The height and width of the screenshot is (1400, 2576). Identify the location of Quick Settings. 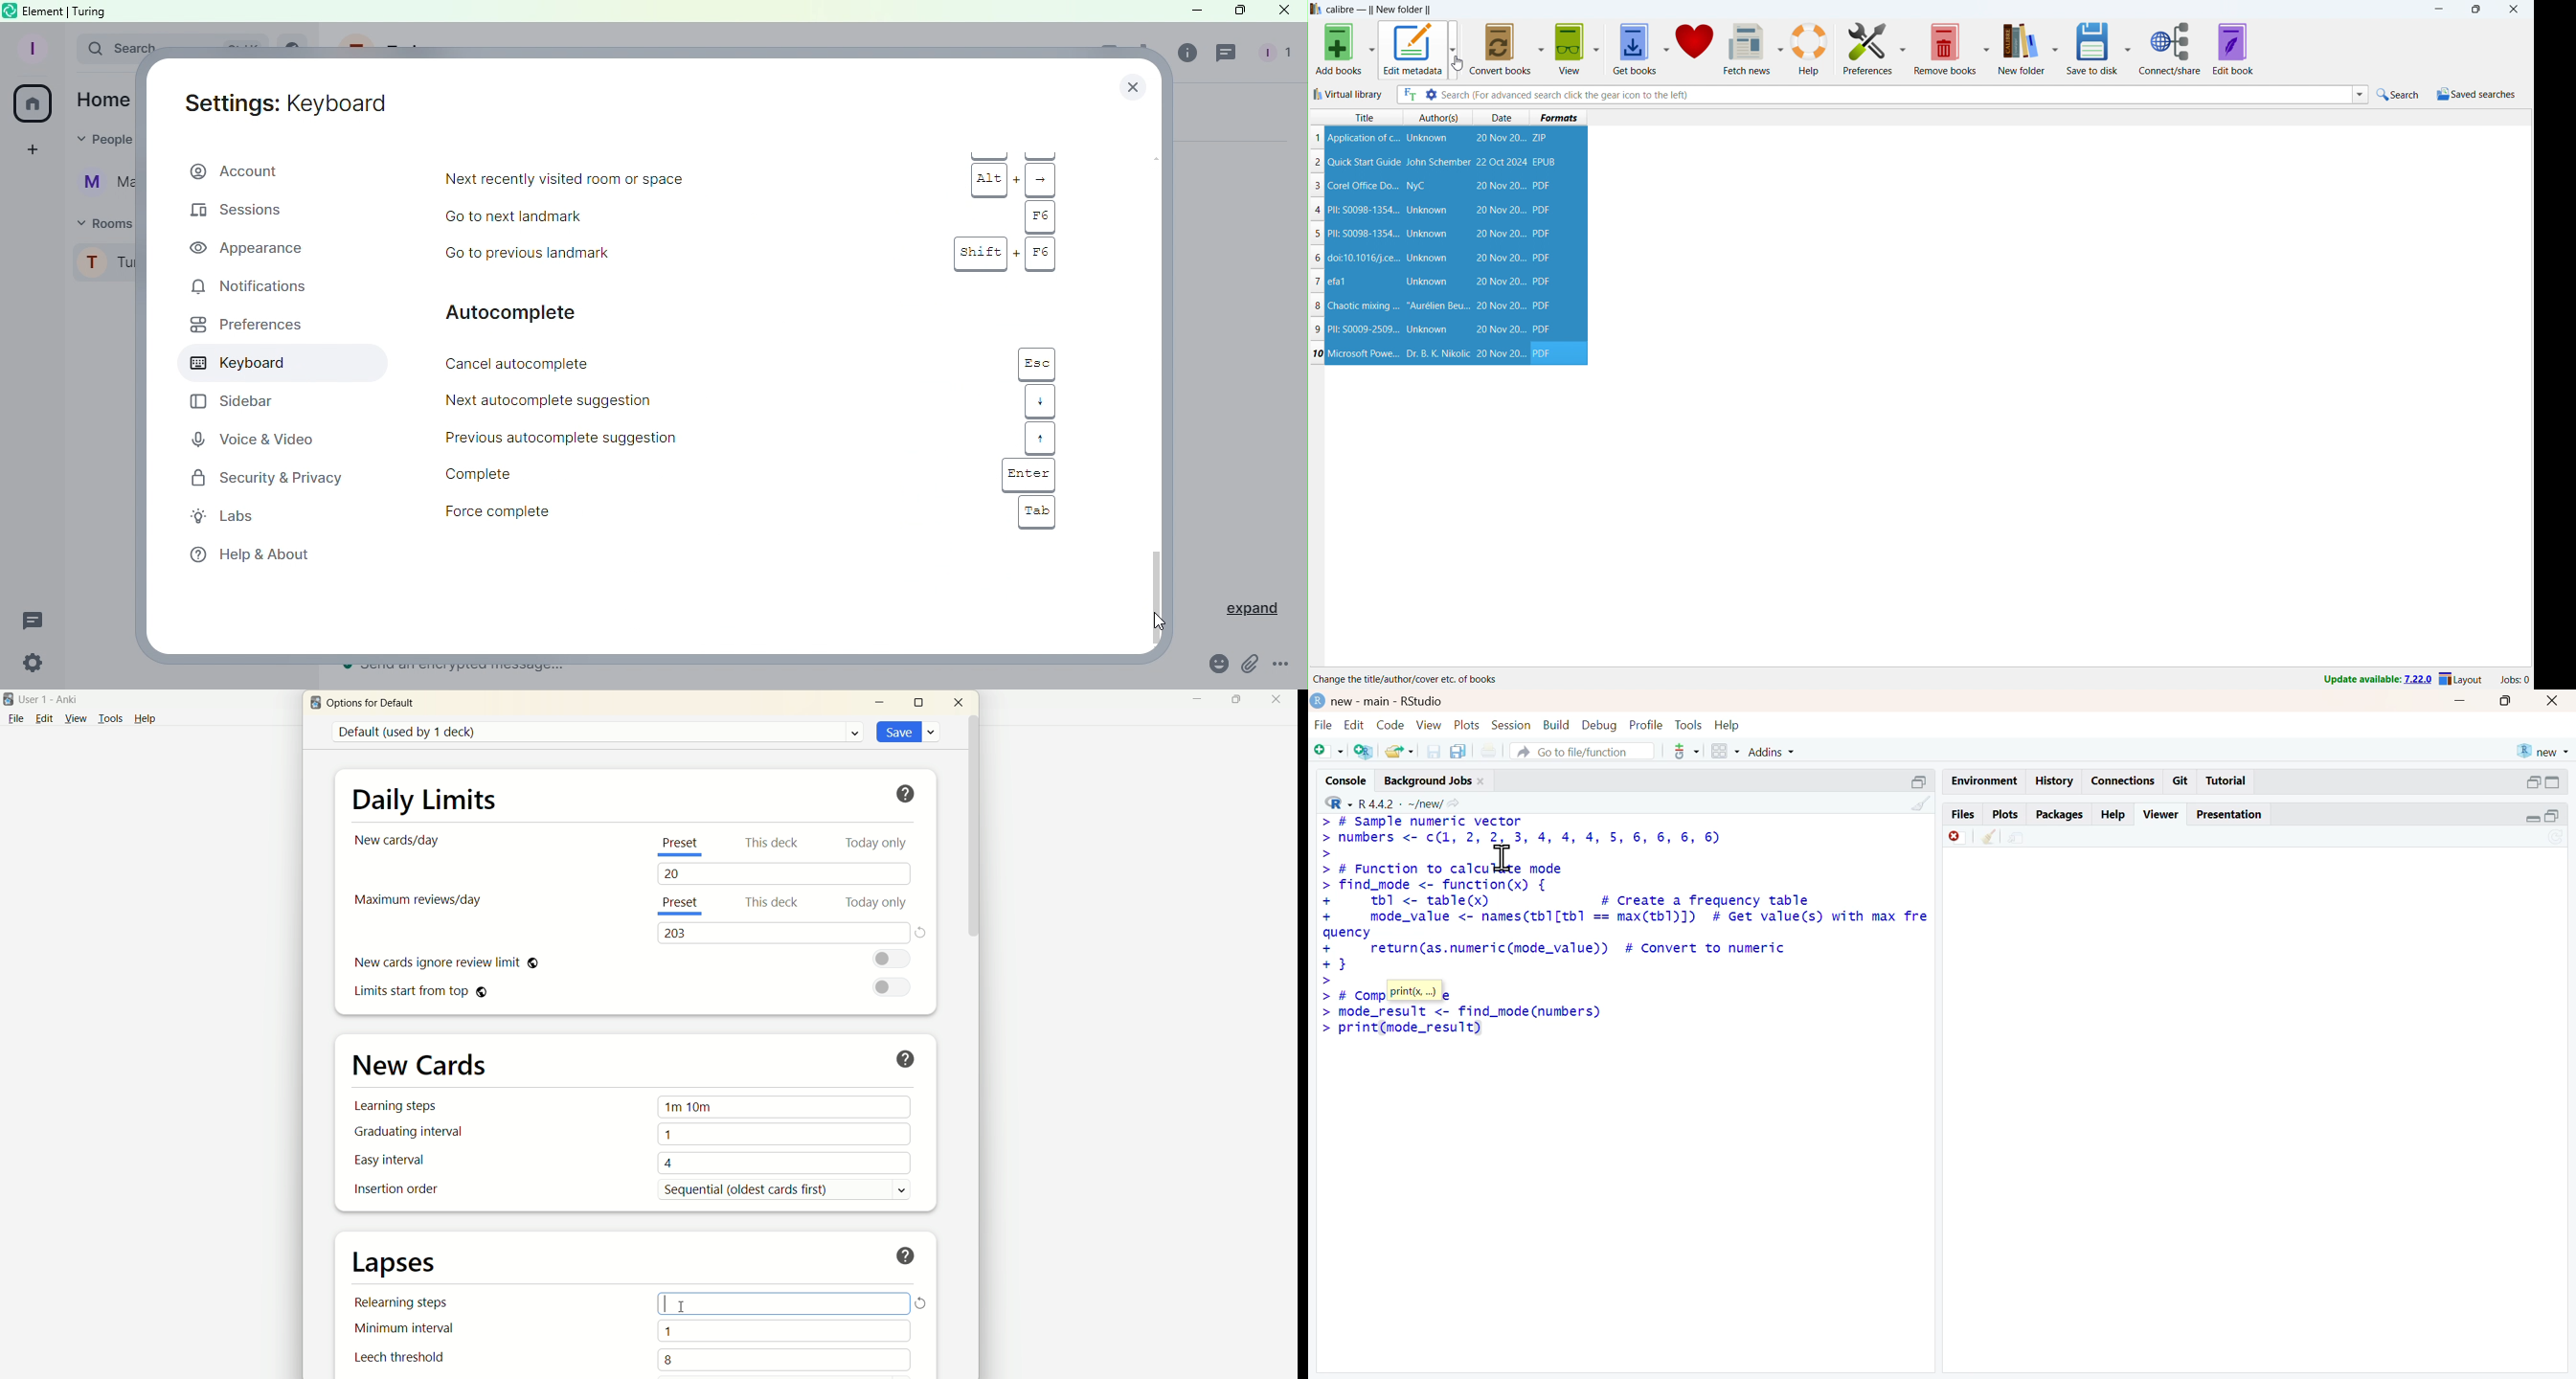
(33, 665).